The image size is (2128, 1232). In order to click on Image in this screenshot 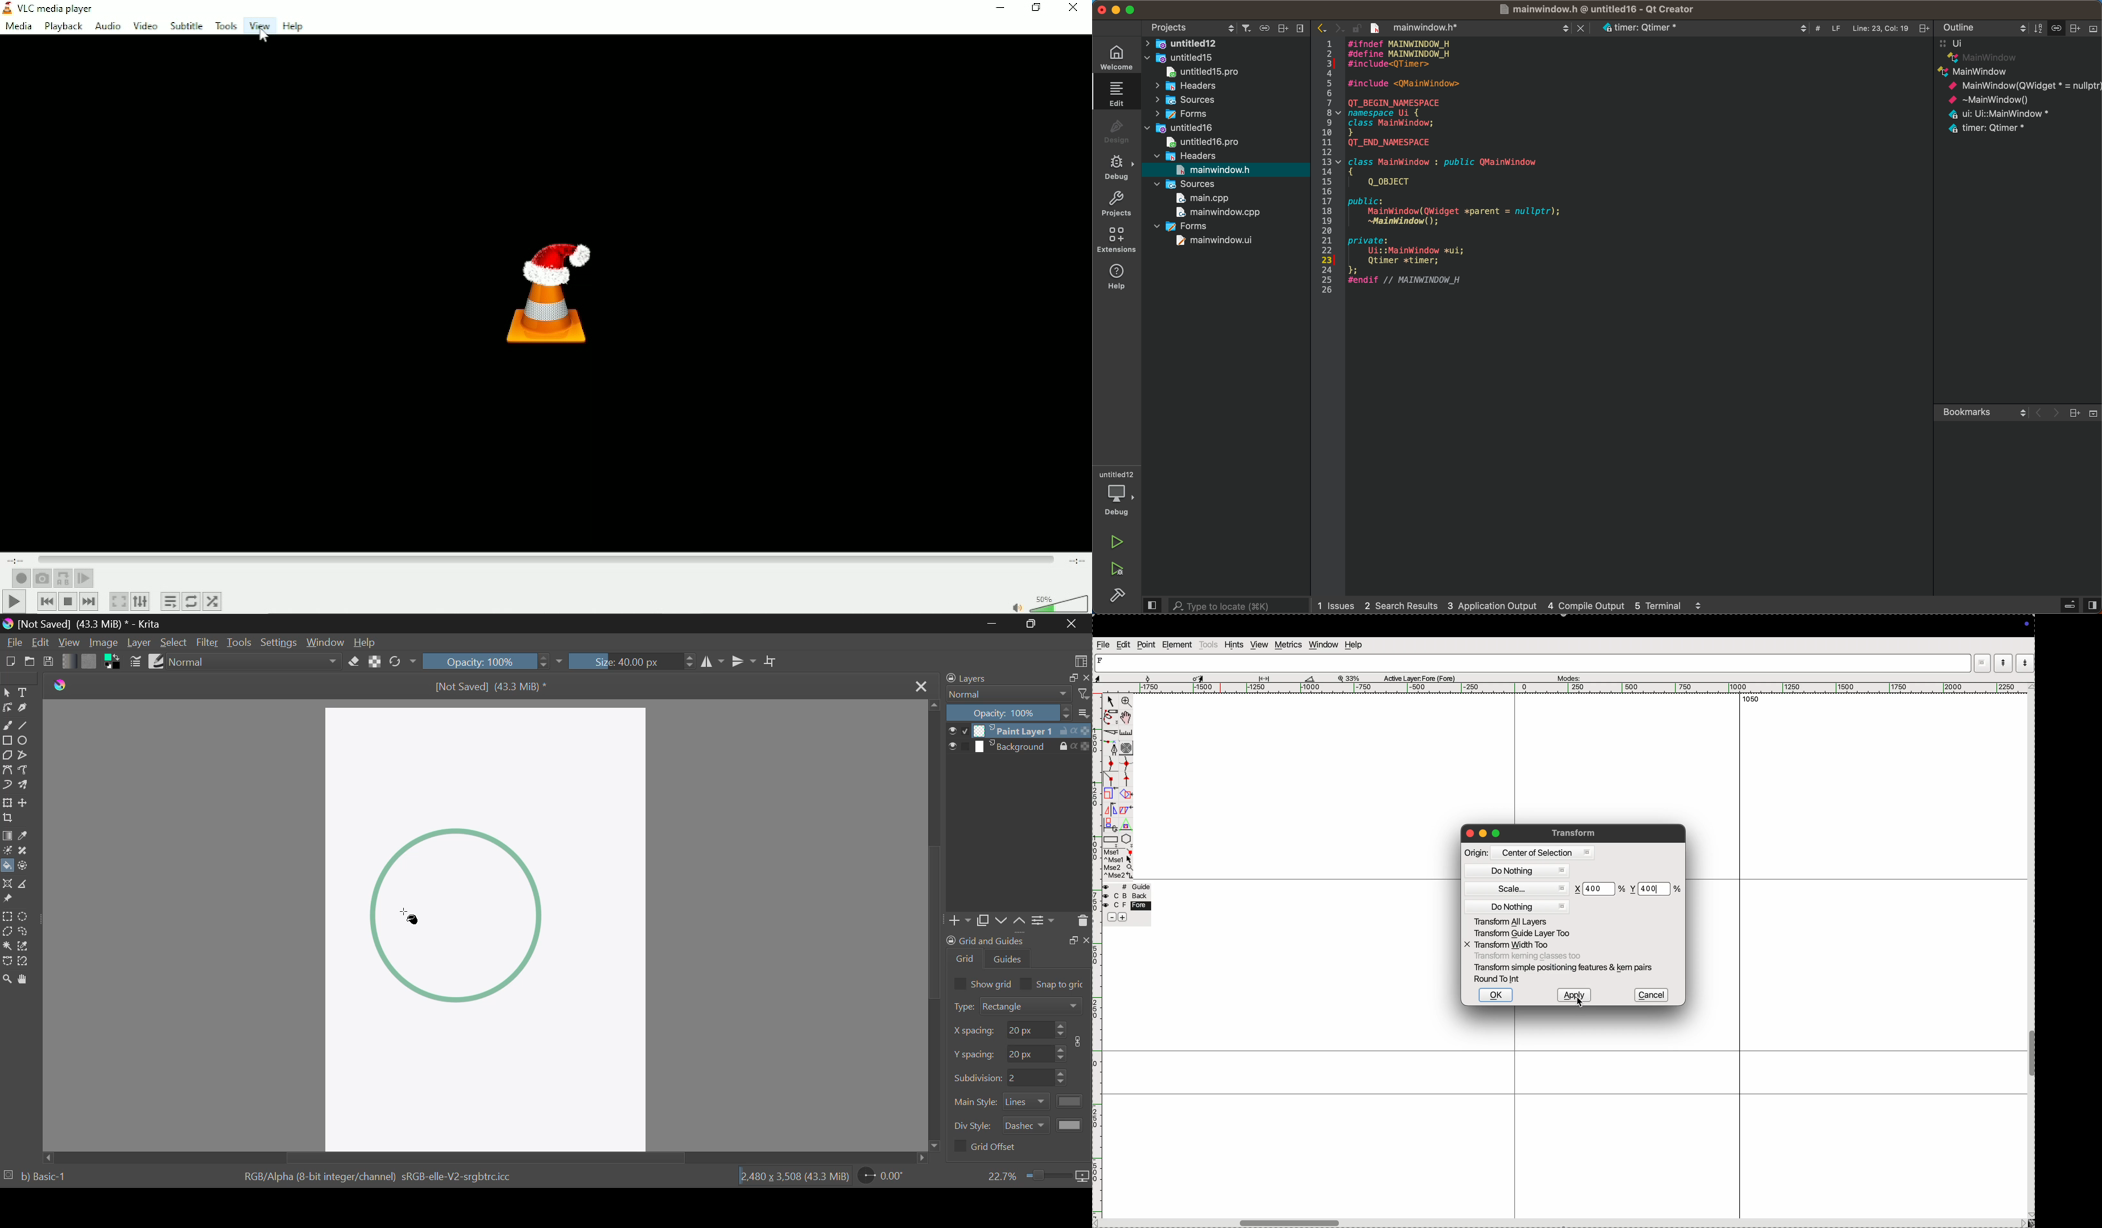, I will do `click(102, 643)`.